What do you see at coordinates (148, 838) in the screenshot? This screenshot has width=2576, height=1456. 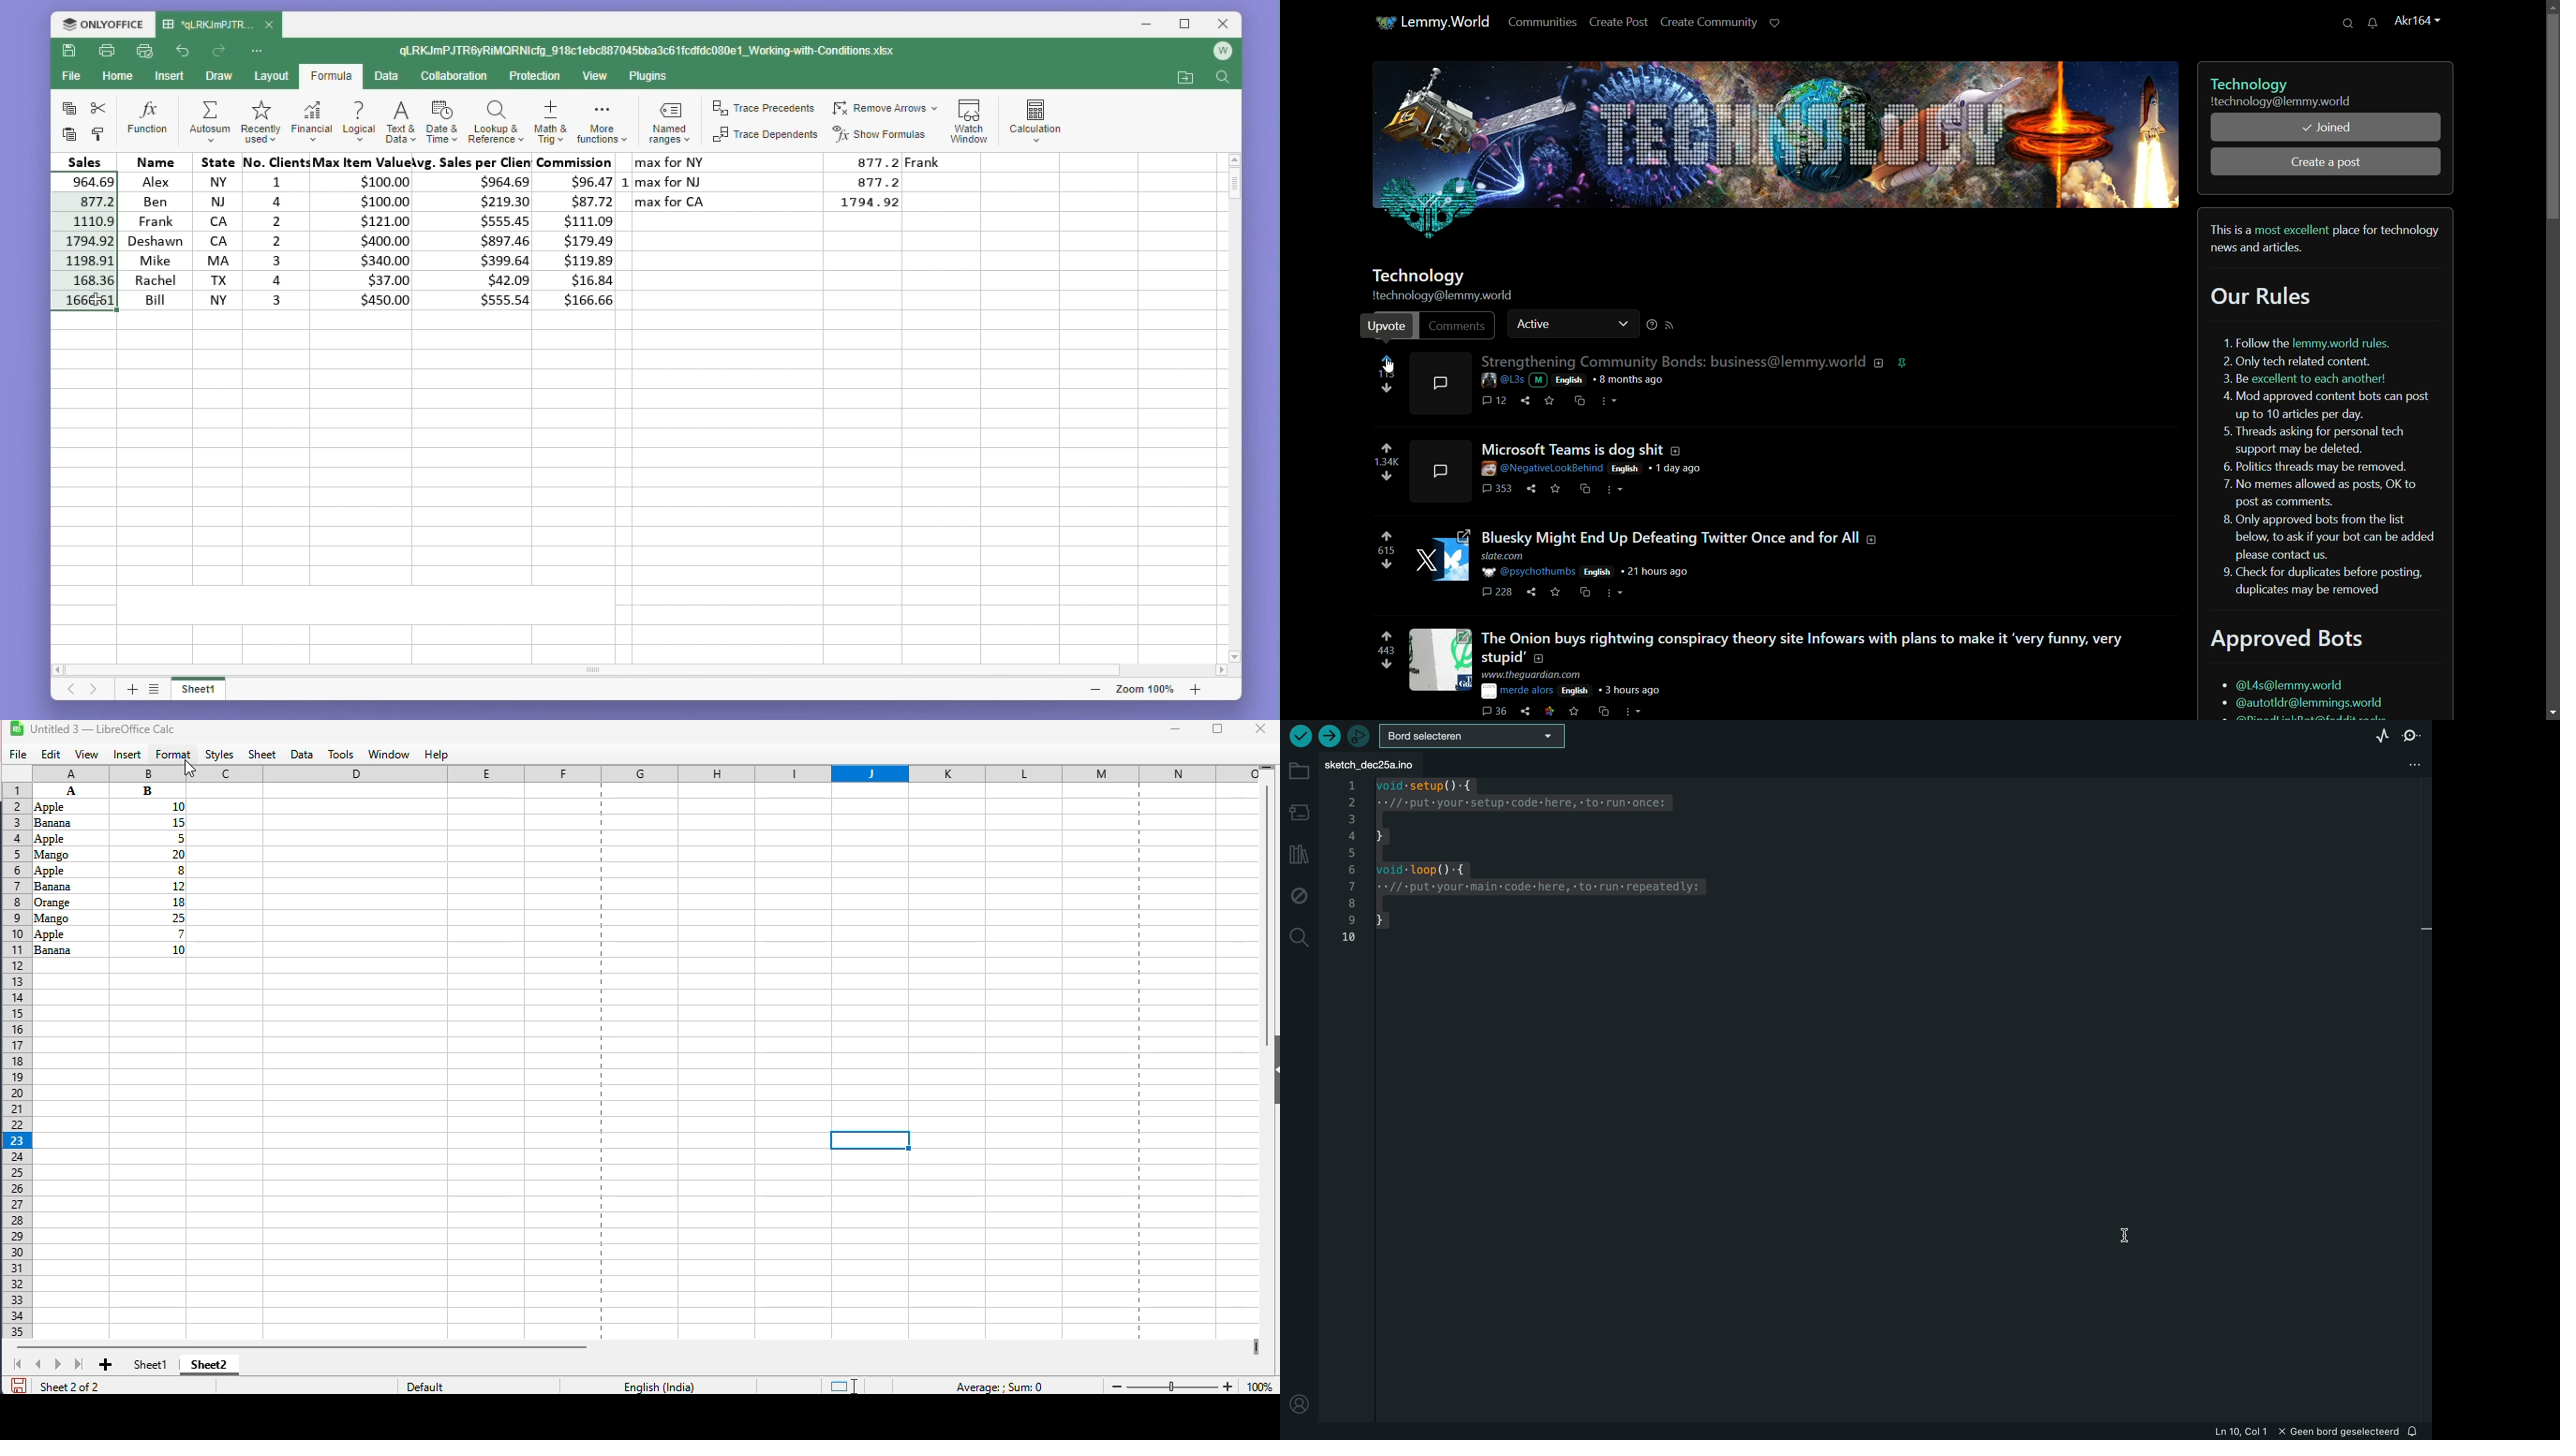 I see `` at bounding box center [148, 838].